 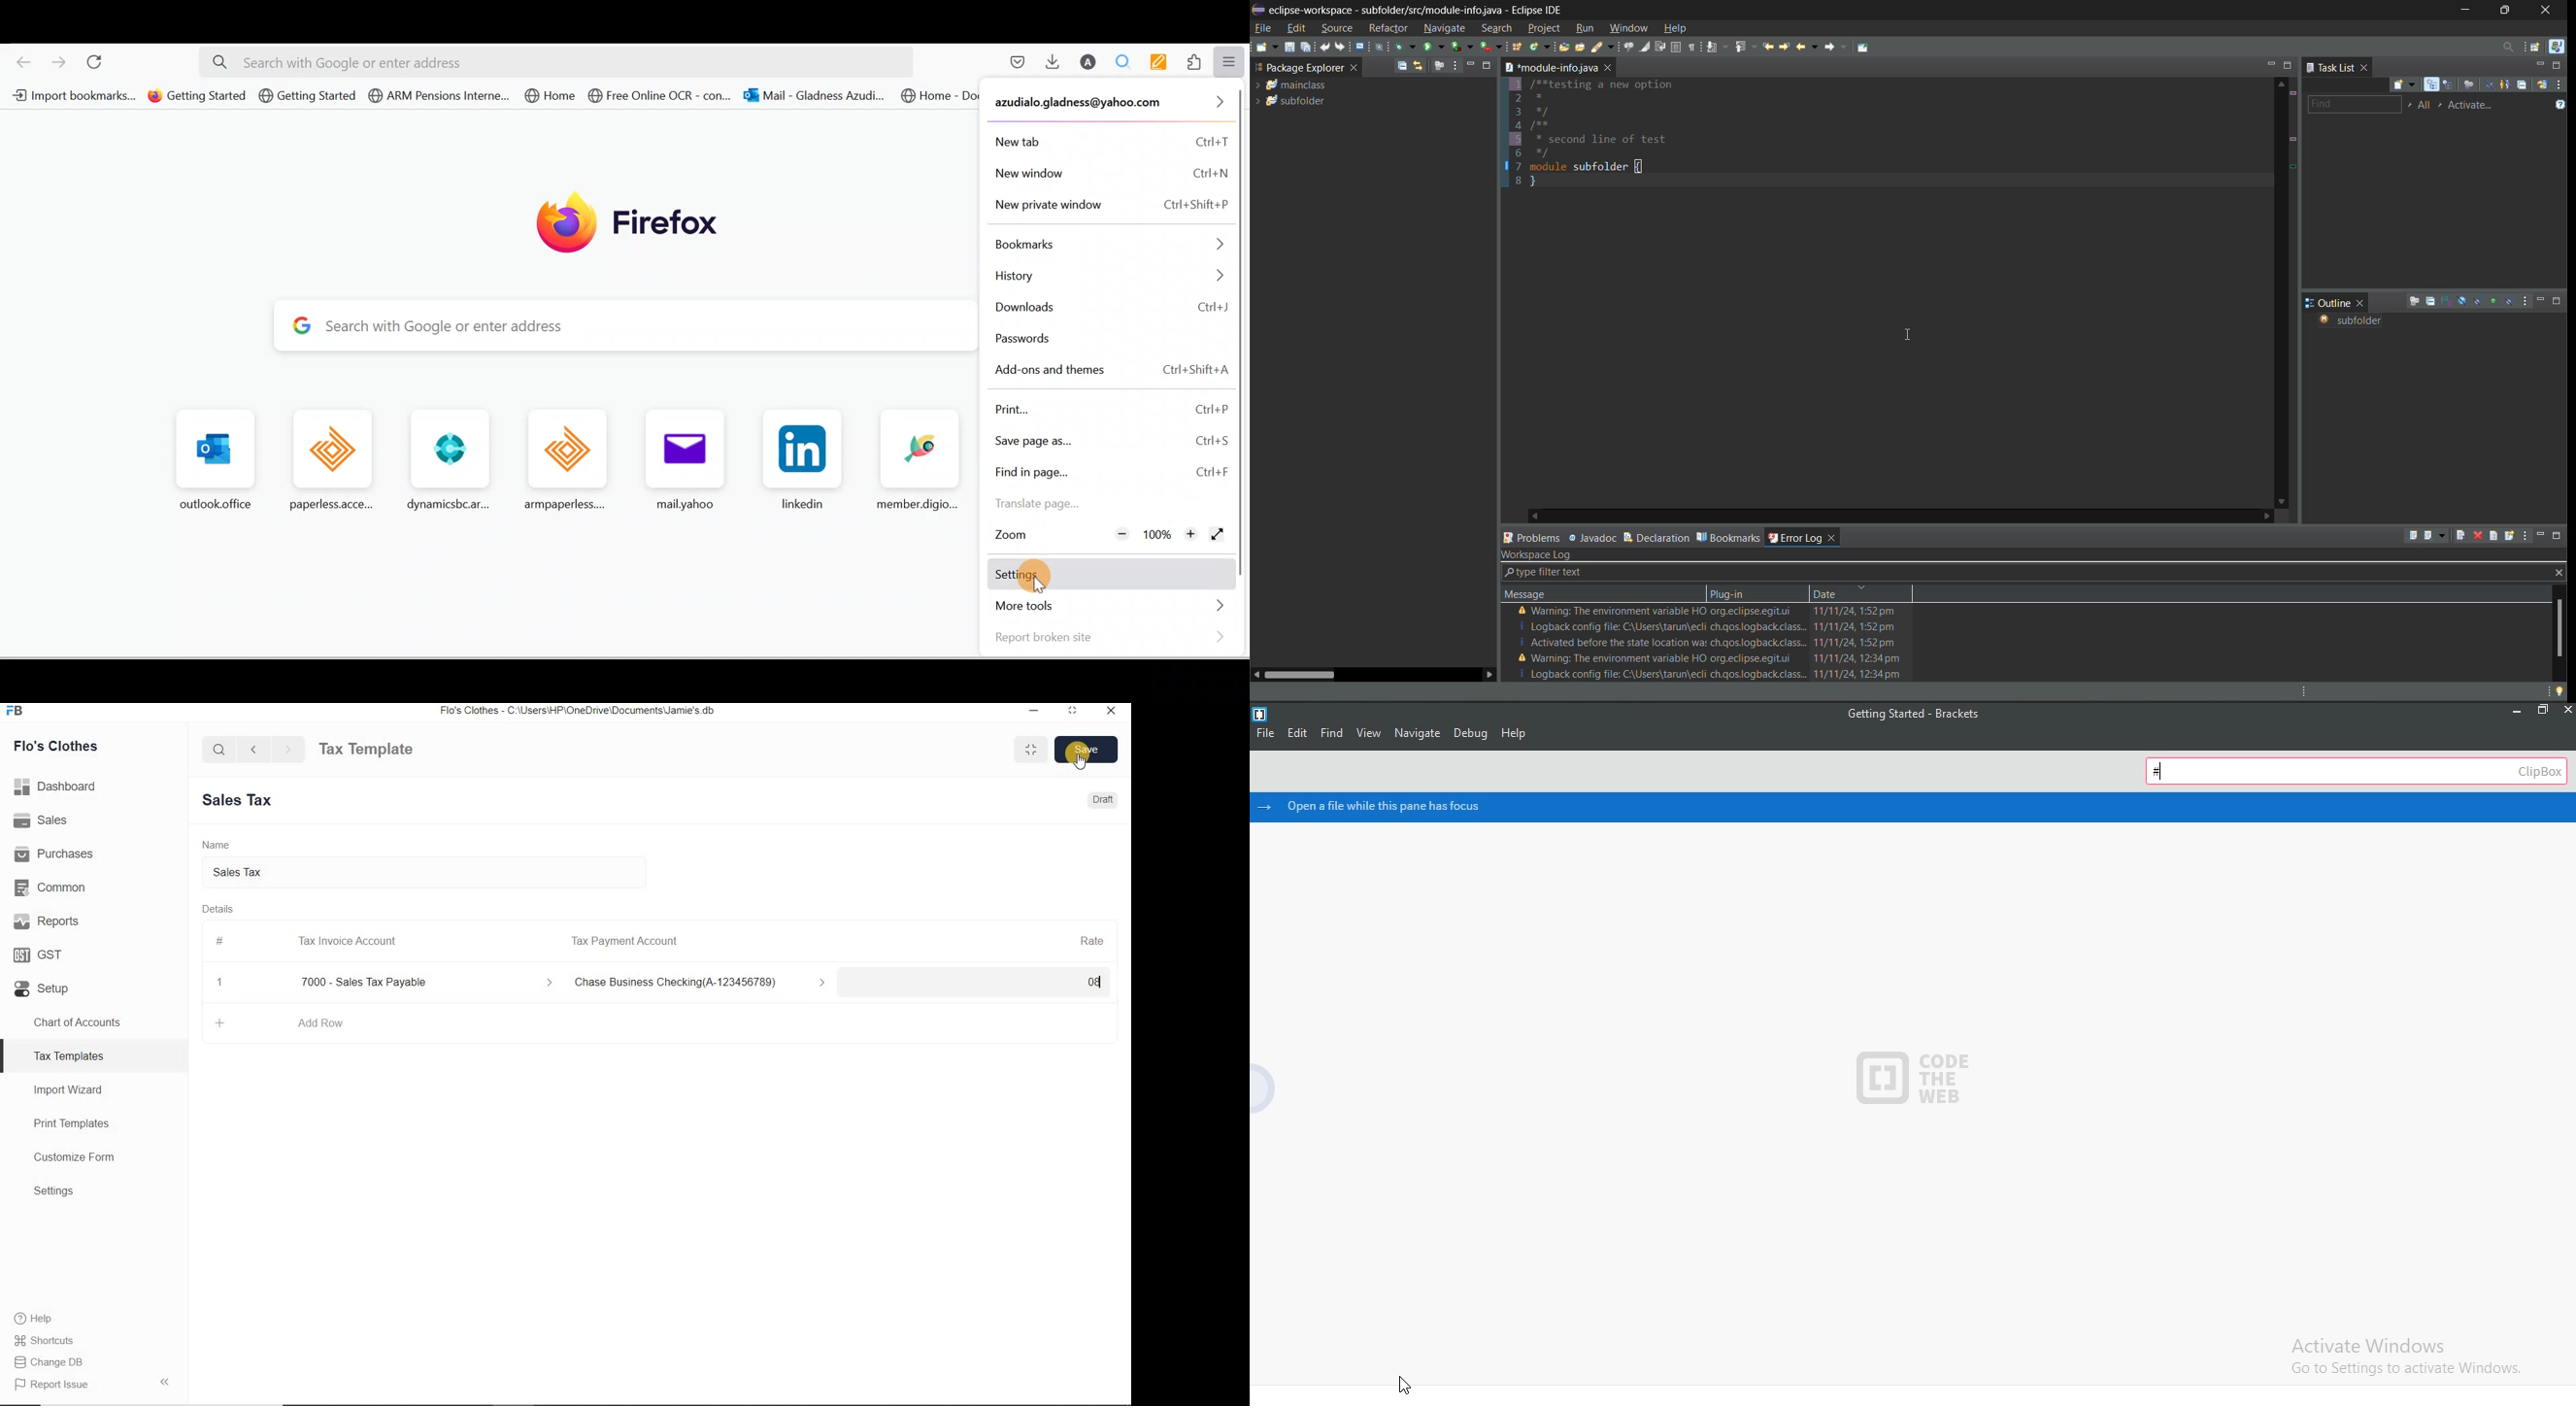 What do you see at coordinates (220, 748) in the screenshot?
I see `Search Bar` at bounding box center [220, 748].